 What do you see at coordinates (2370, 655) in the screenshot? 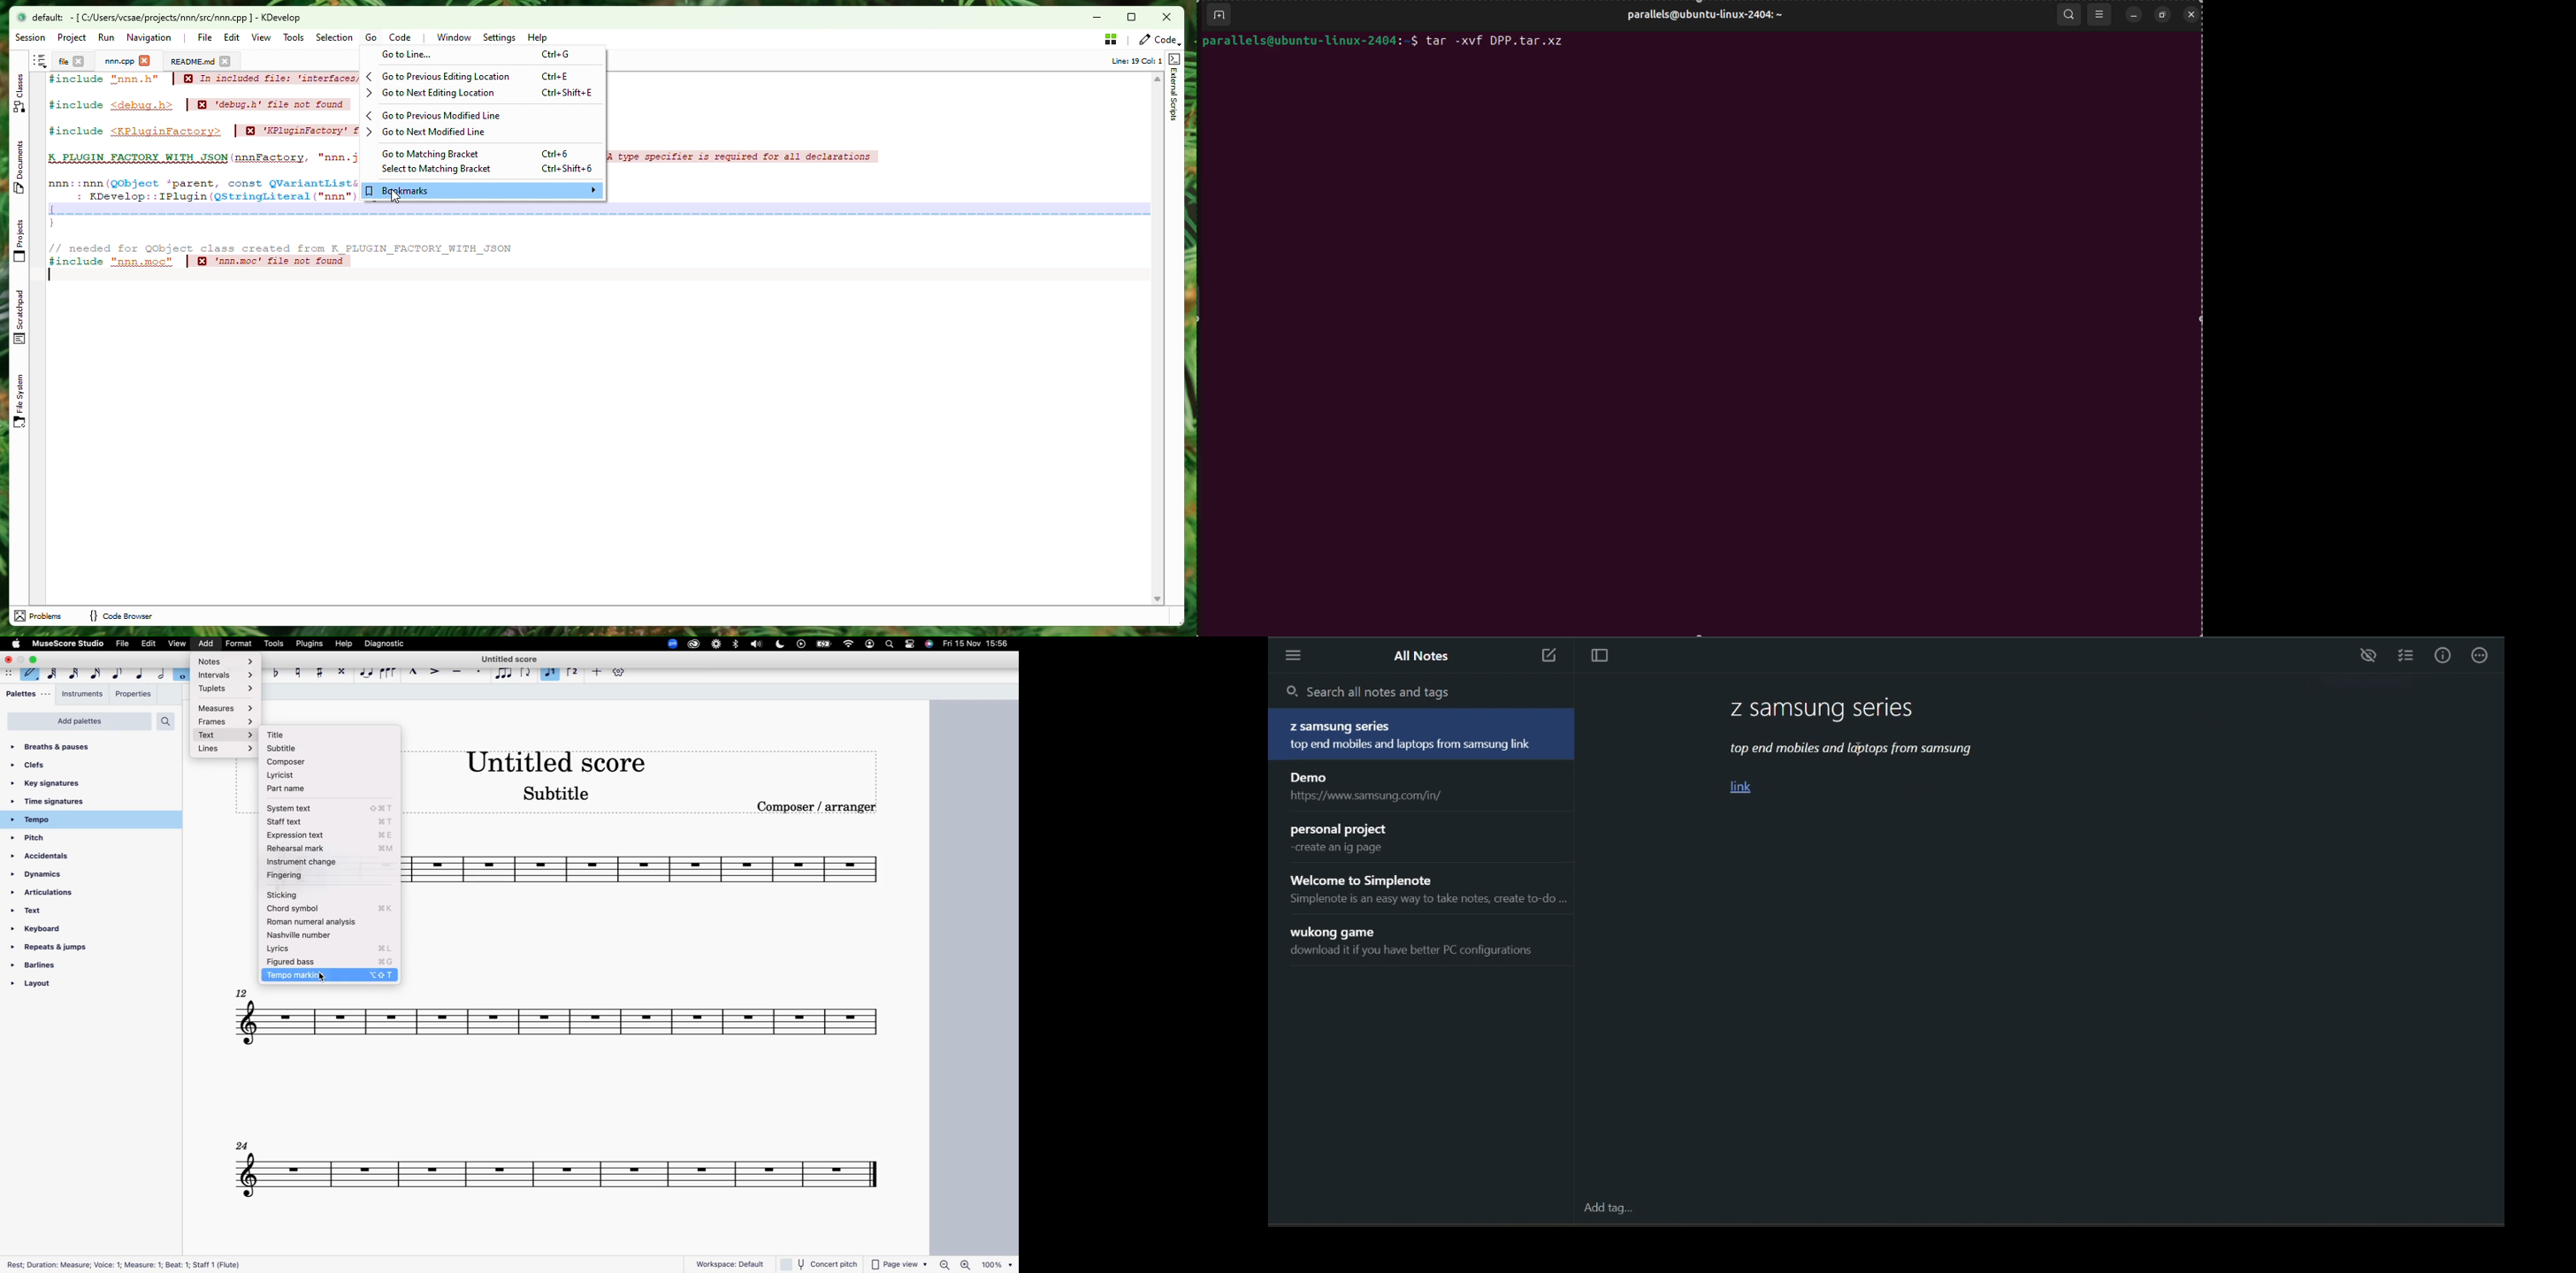
I see `preview` at bounding box center [2370, 655].